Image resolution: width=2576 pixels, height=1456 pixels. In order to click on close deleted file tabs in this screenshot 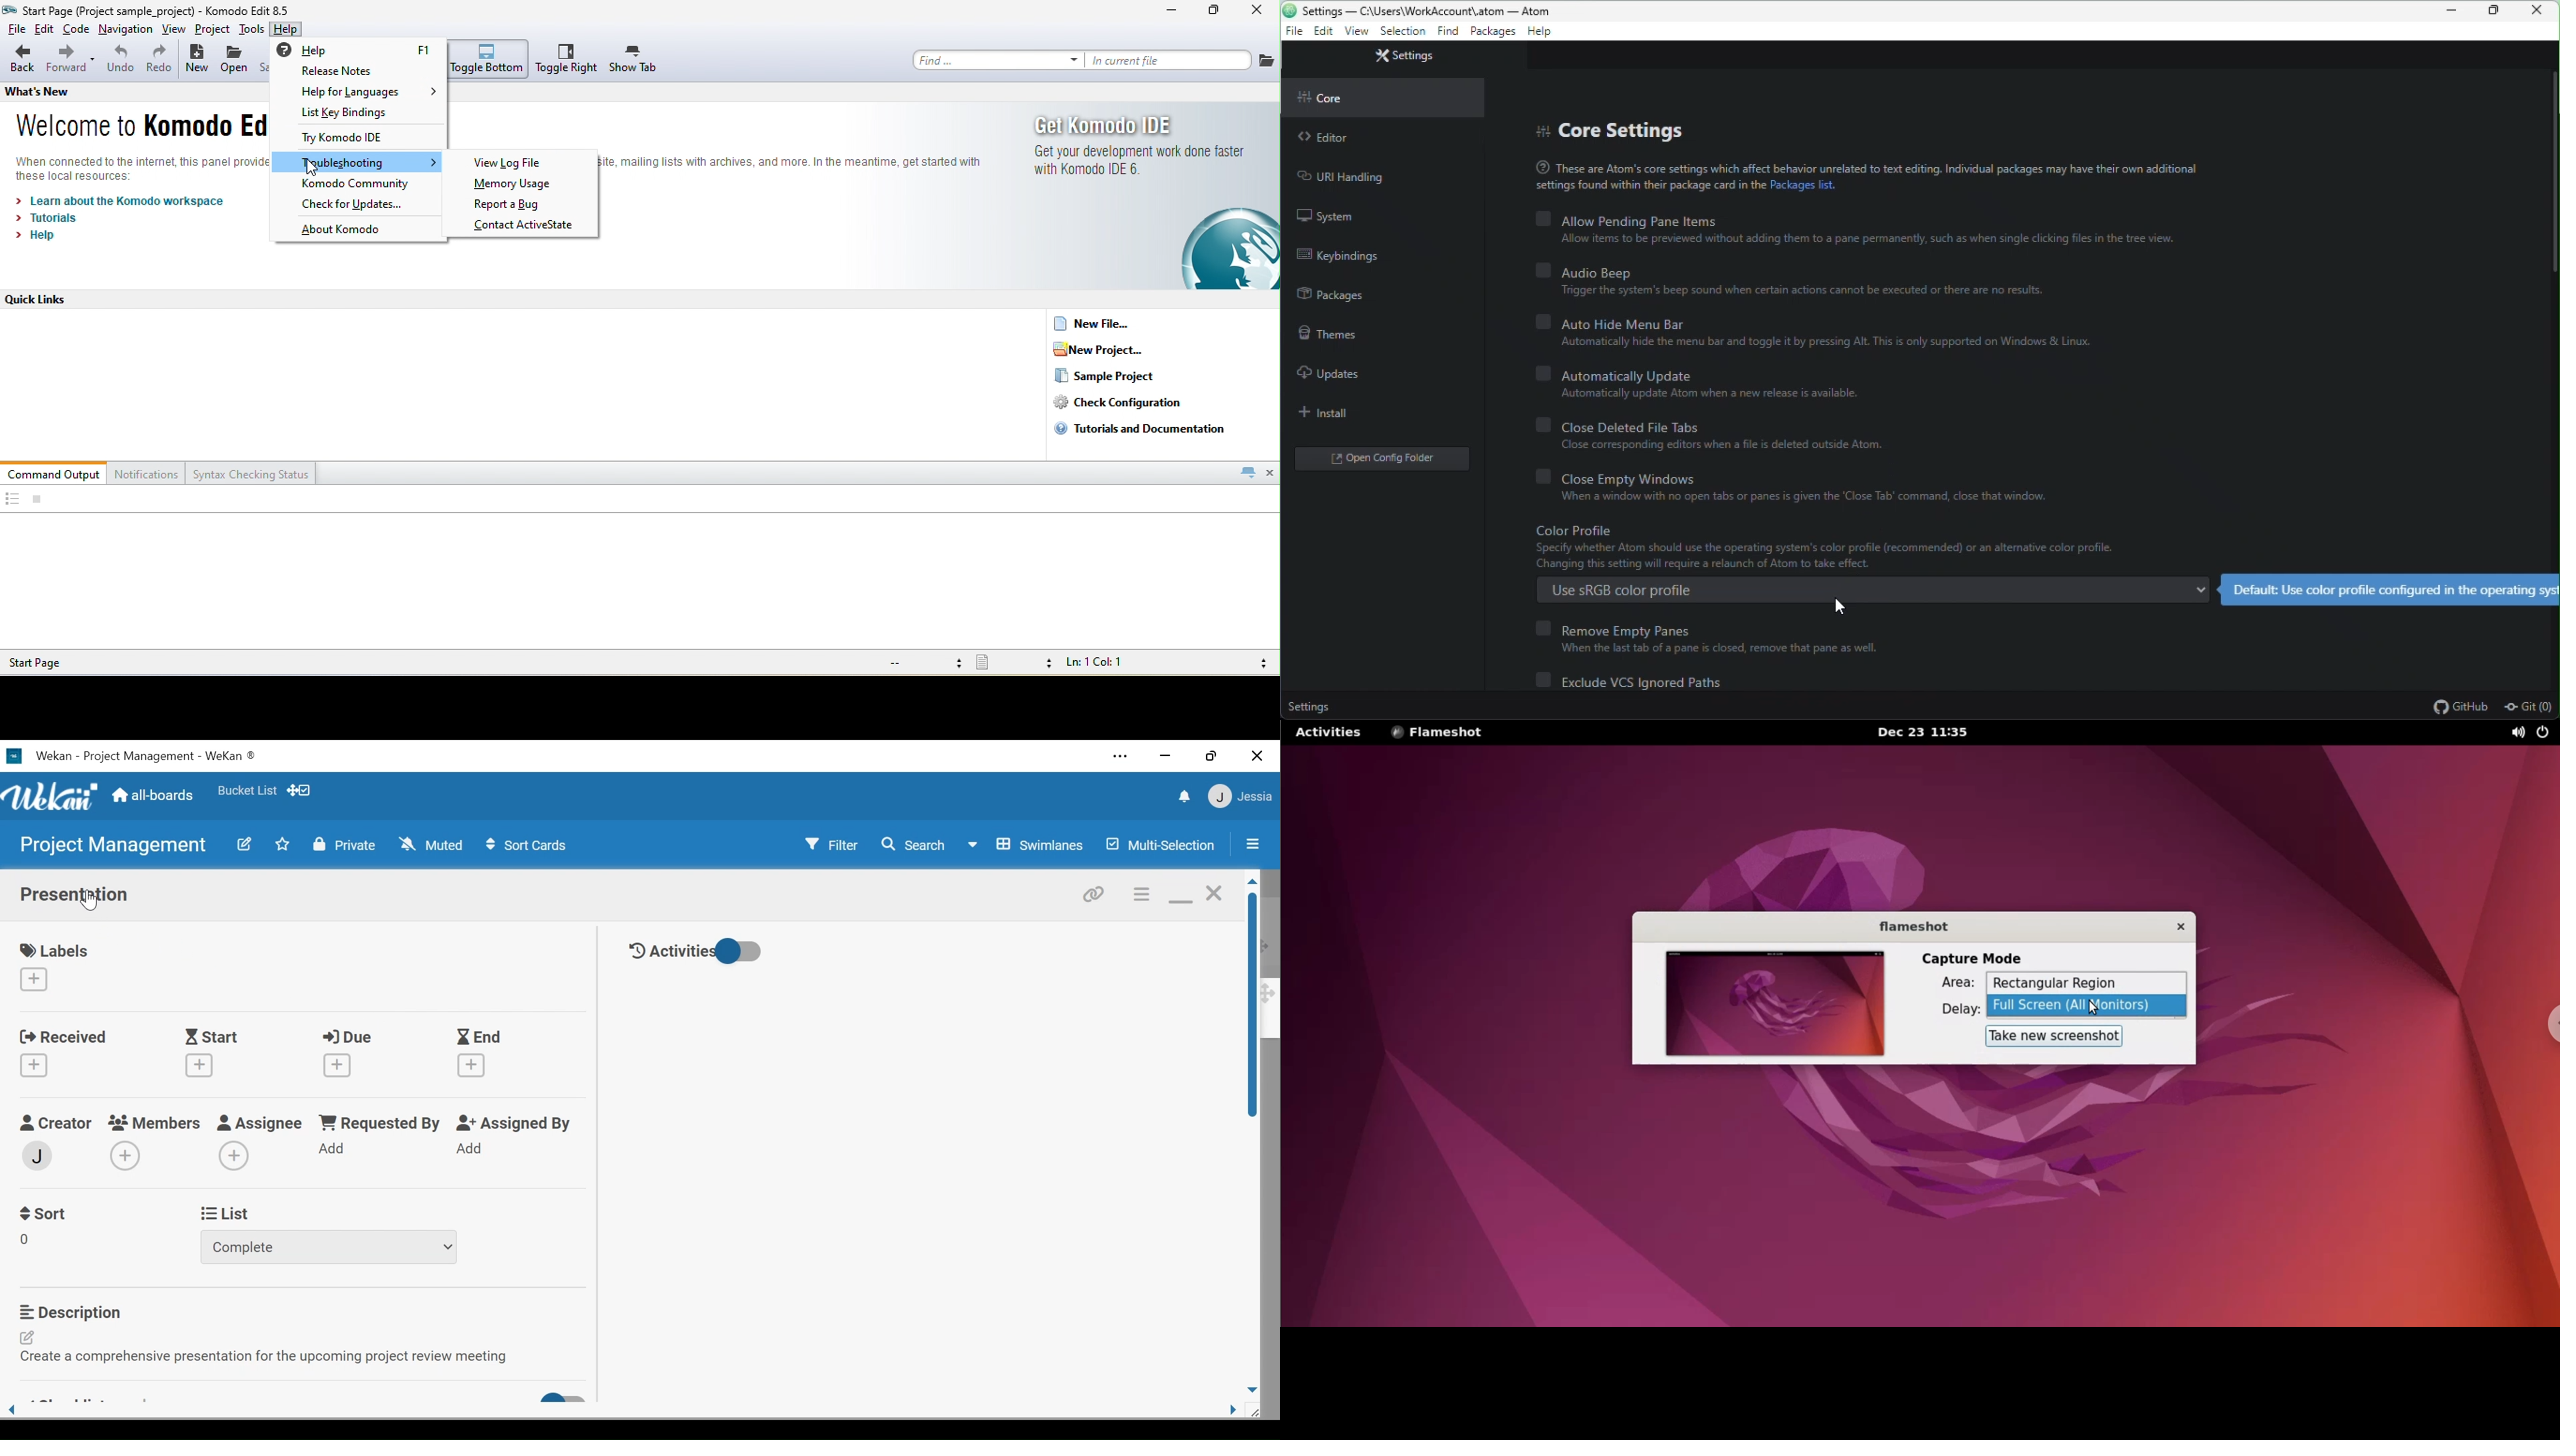, I will do `click(1735, 438)`.